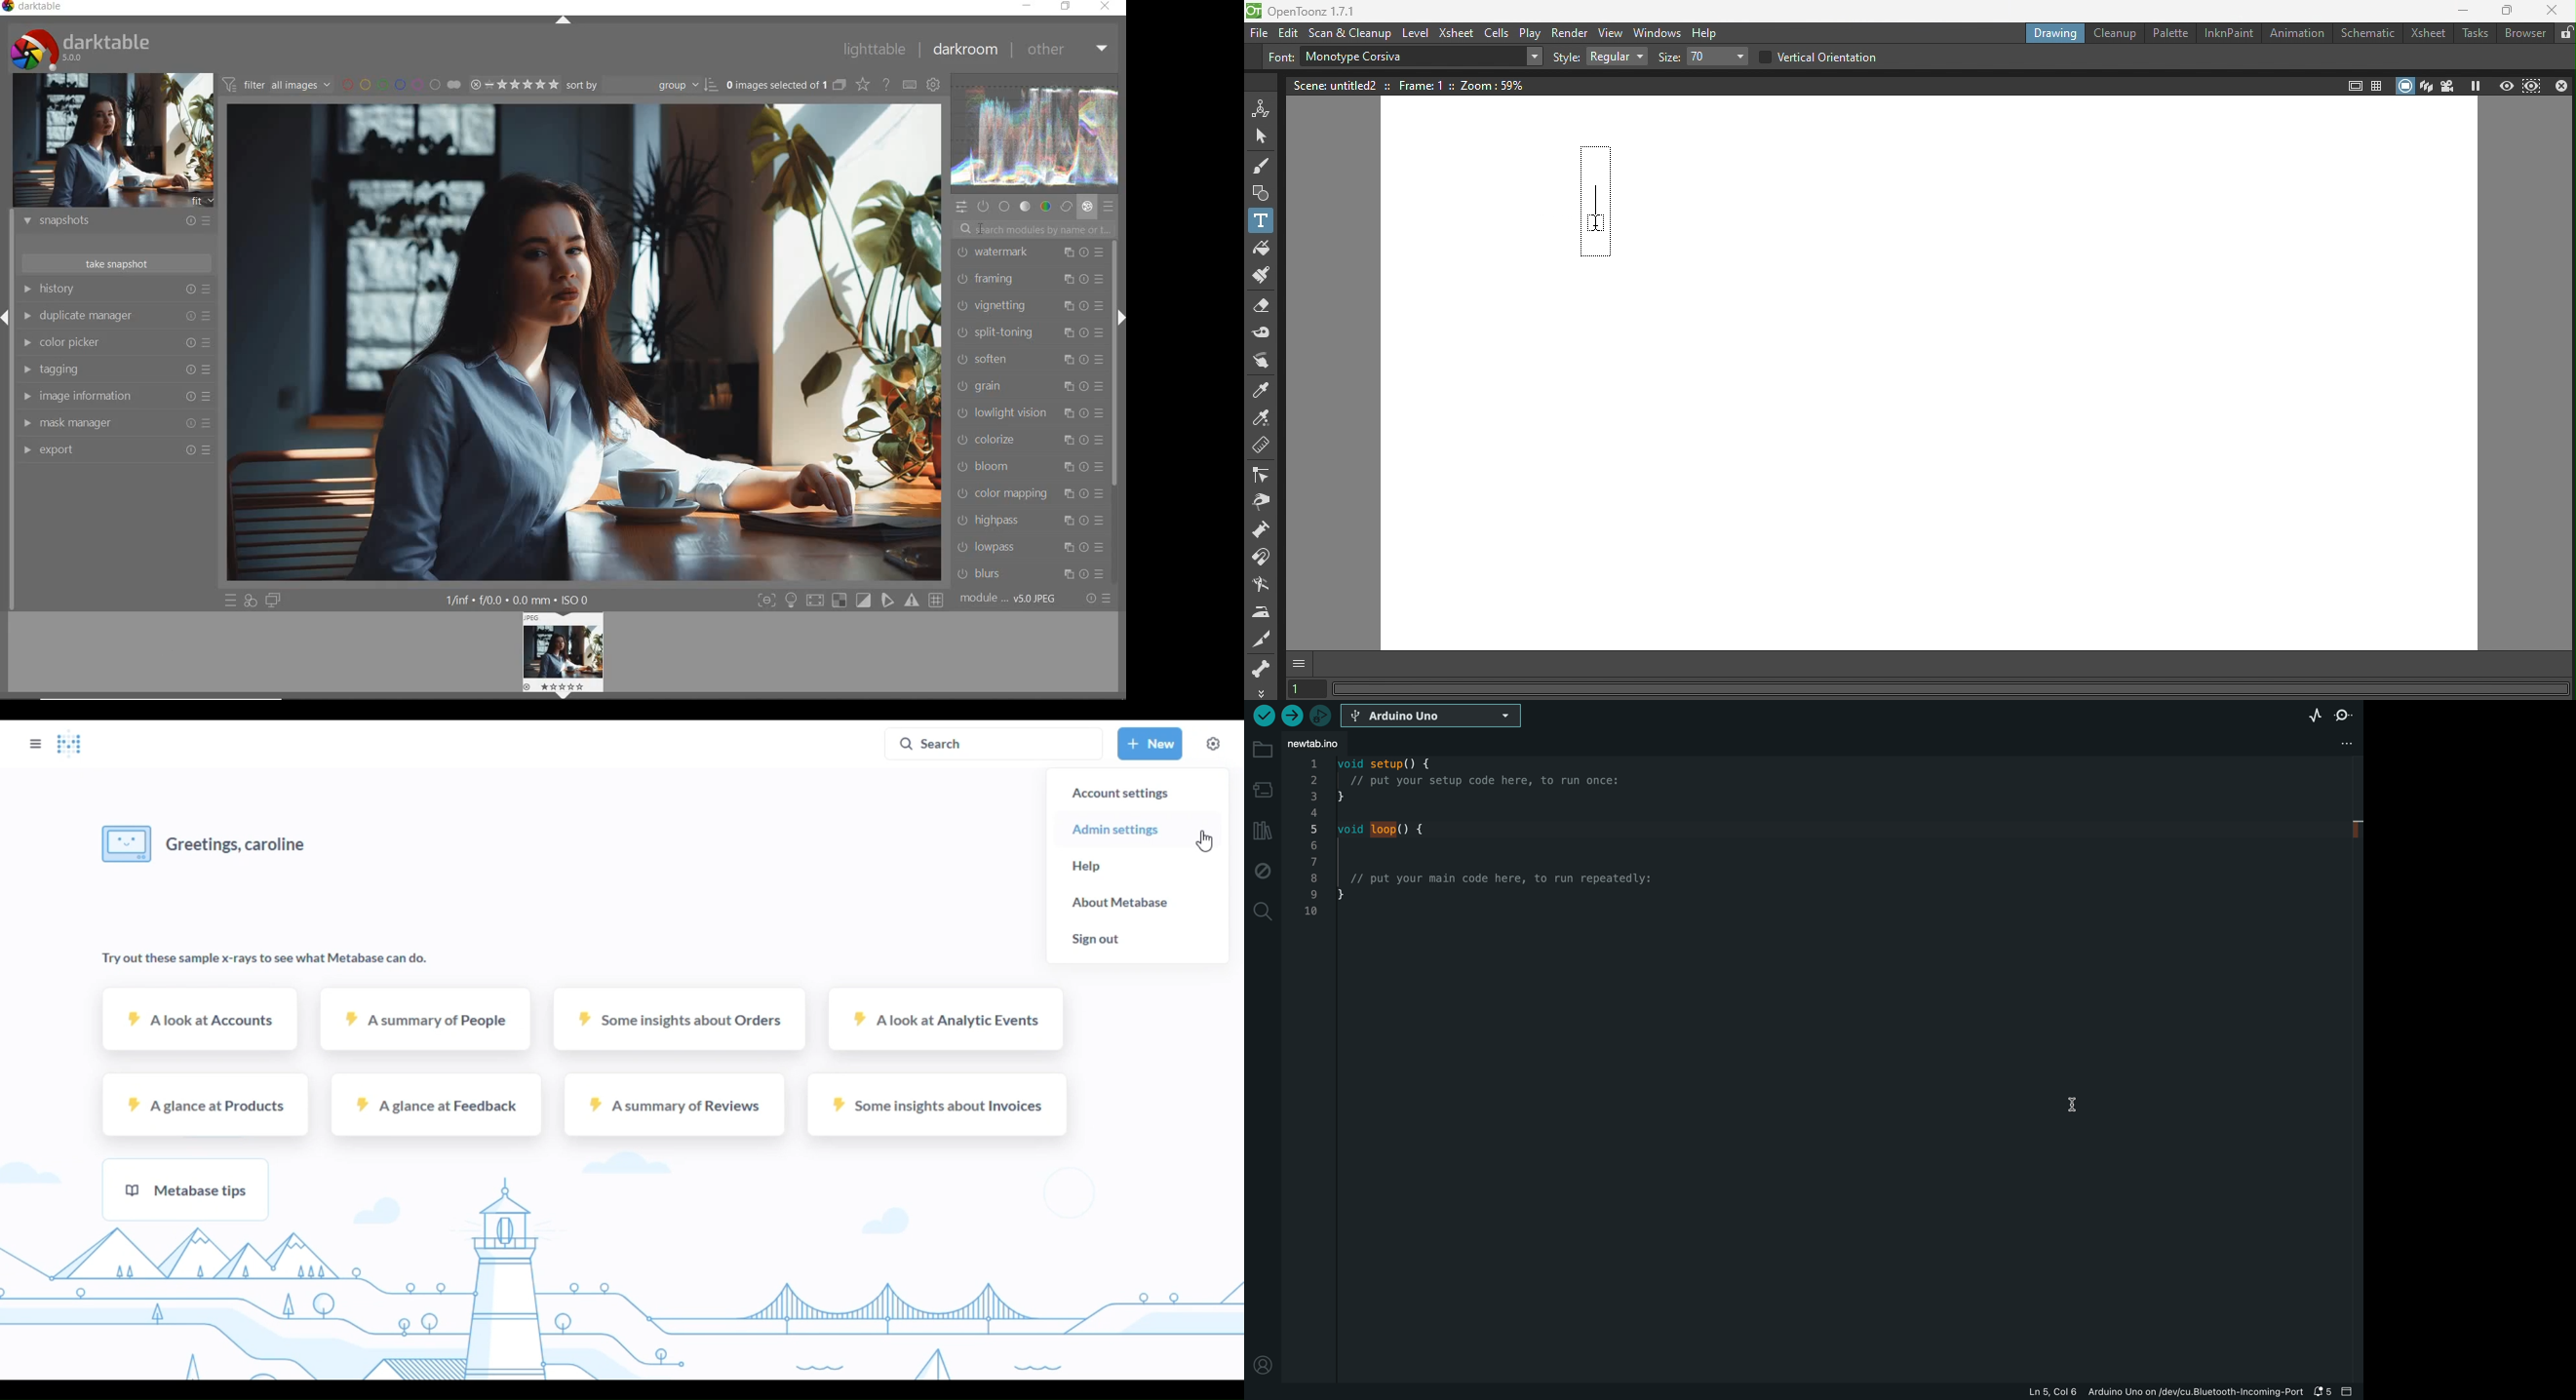 The image size is (2576, 1400). What do you see at coordinates (117, 316) in the screenshot?
I see `duplicate manager` at bounding box center [117, 316].